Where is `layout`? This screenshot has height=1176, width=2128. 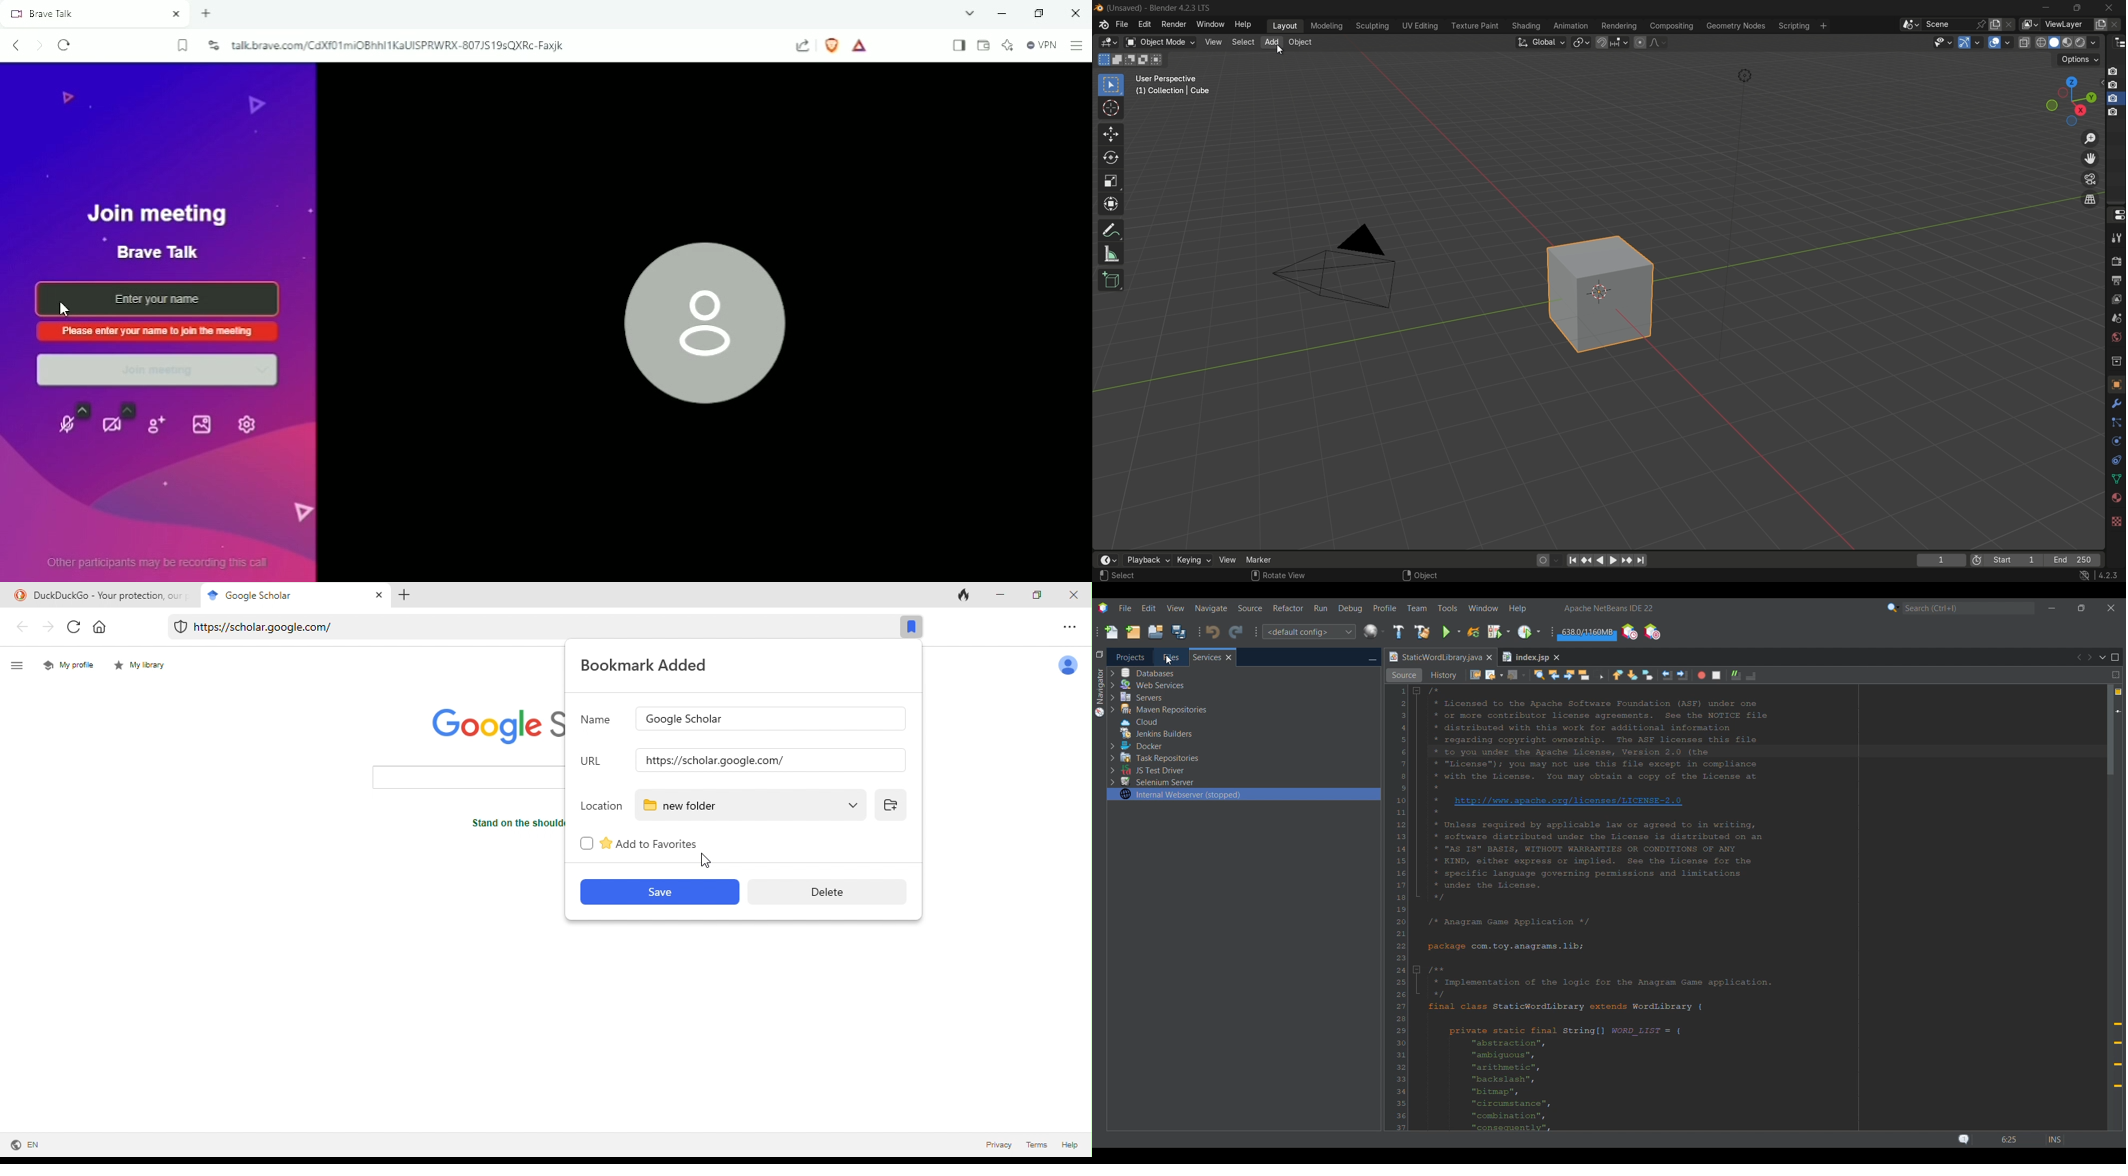
layout is located at coordinates (1285, 25).